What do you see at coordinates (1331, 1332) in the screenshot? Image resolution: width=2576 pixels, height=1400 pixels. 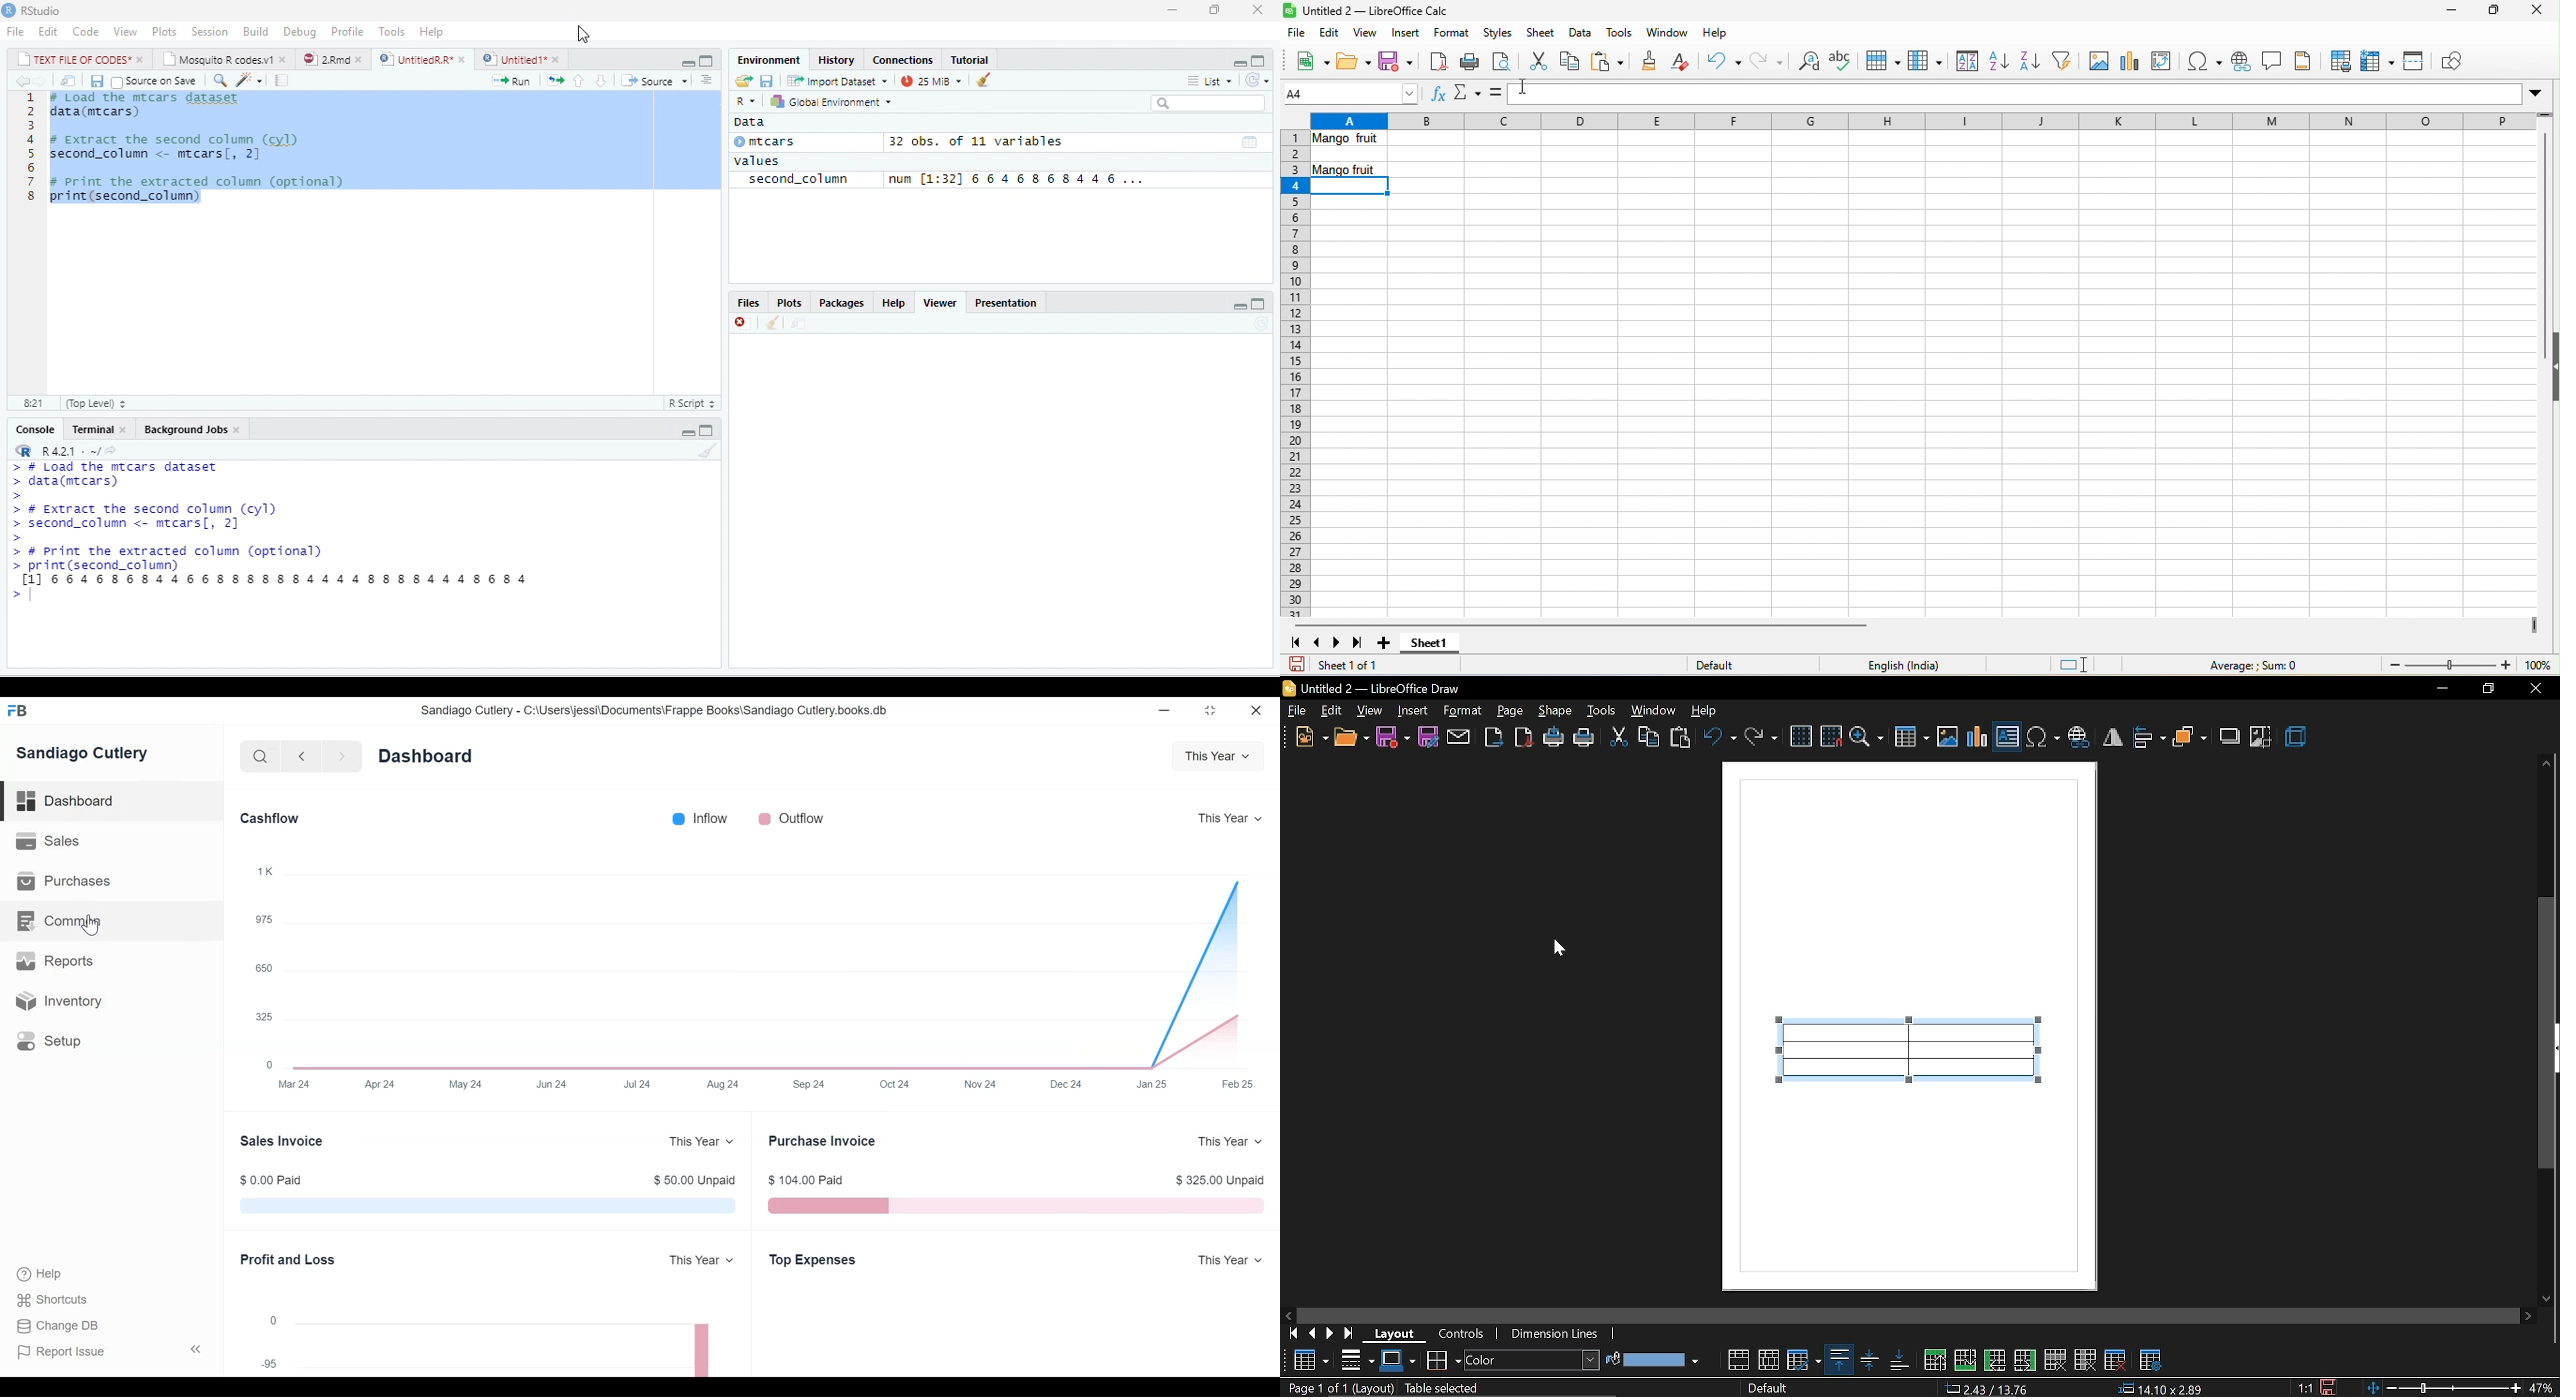 I see `next page` at bounding box center [1331, 1332].